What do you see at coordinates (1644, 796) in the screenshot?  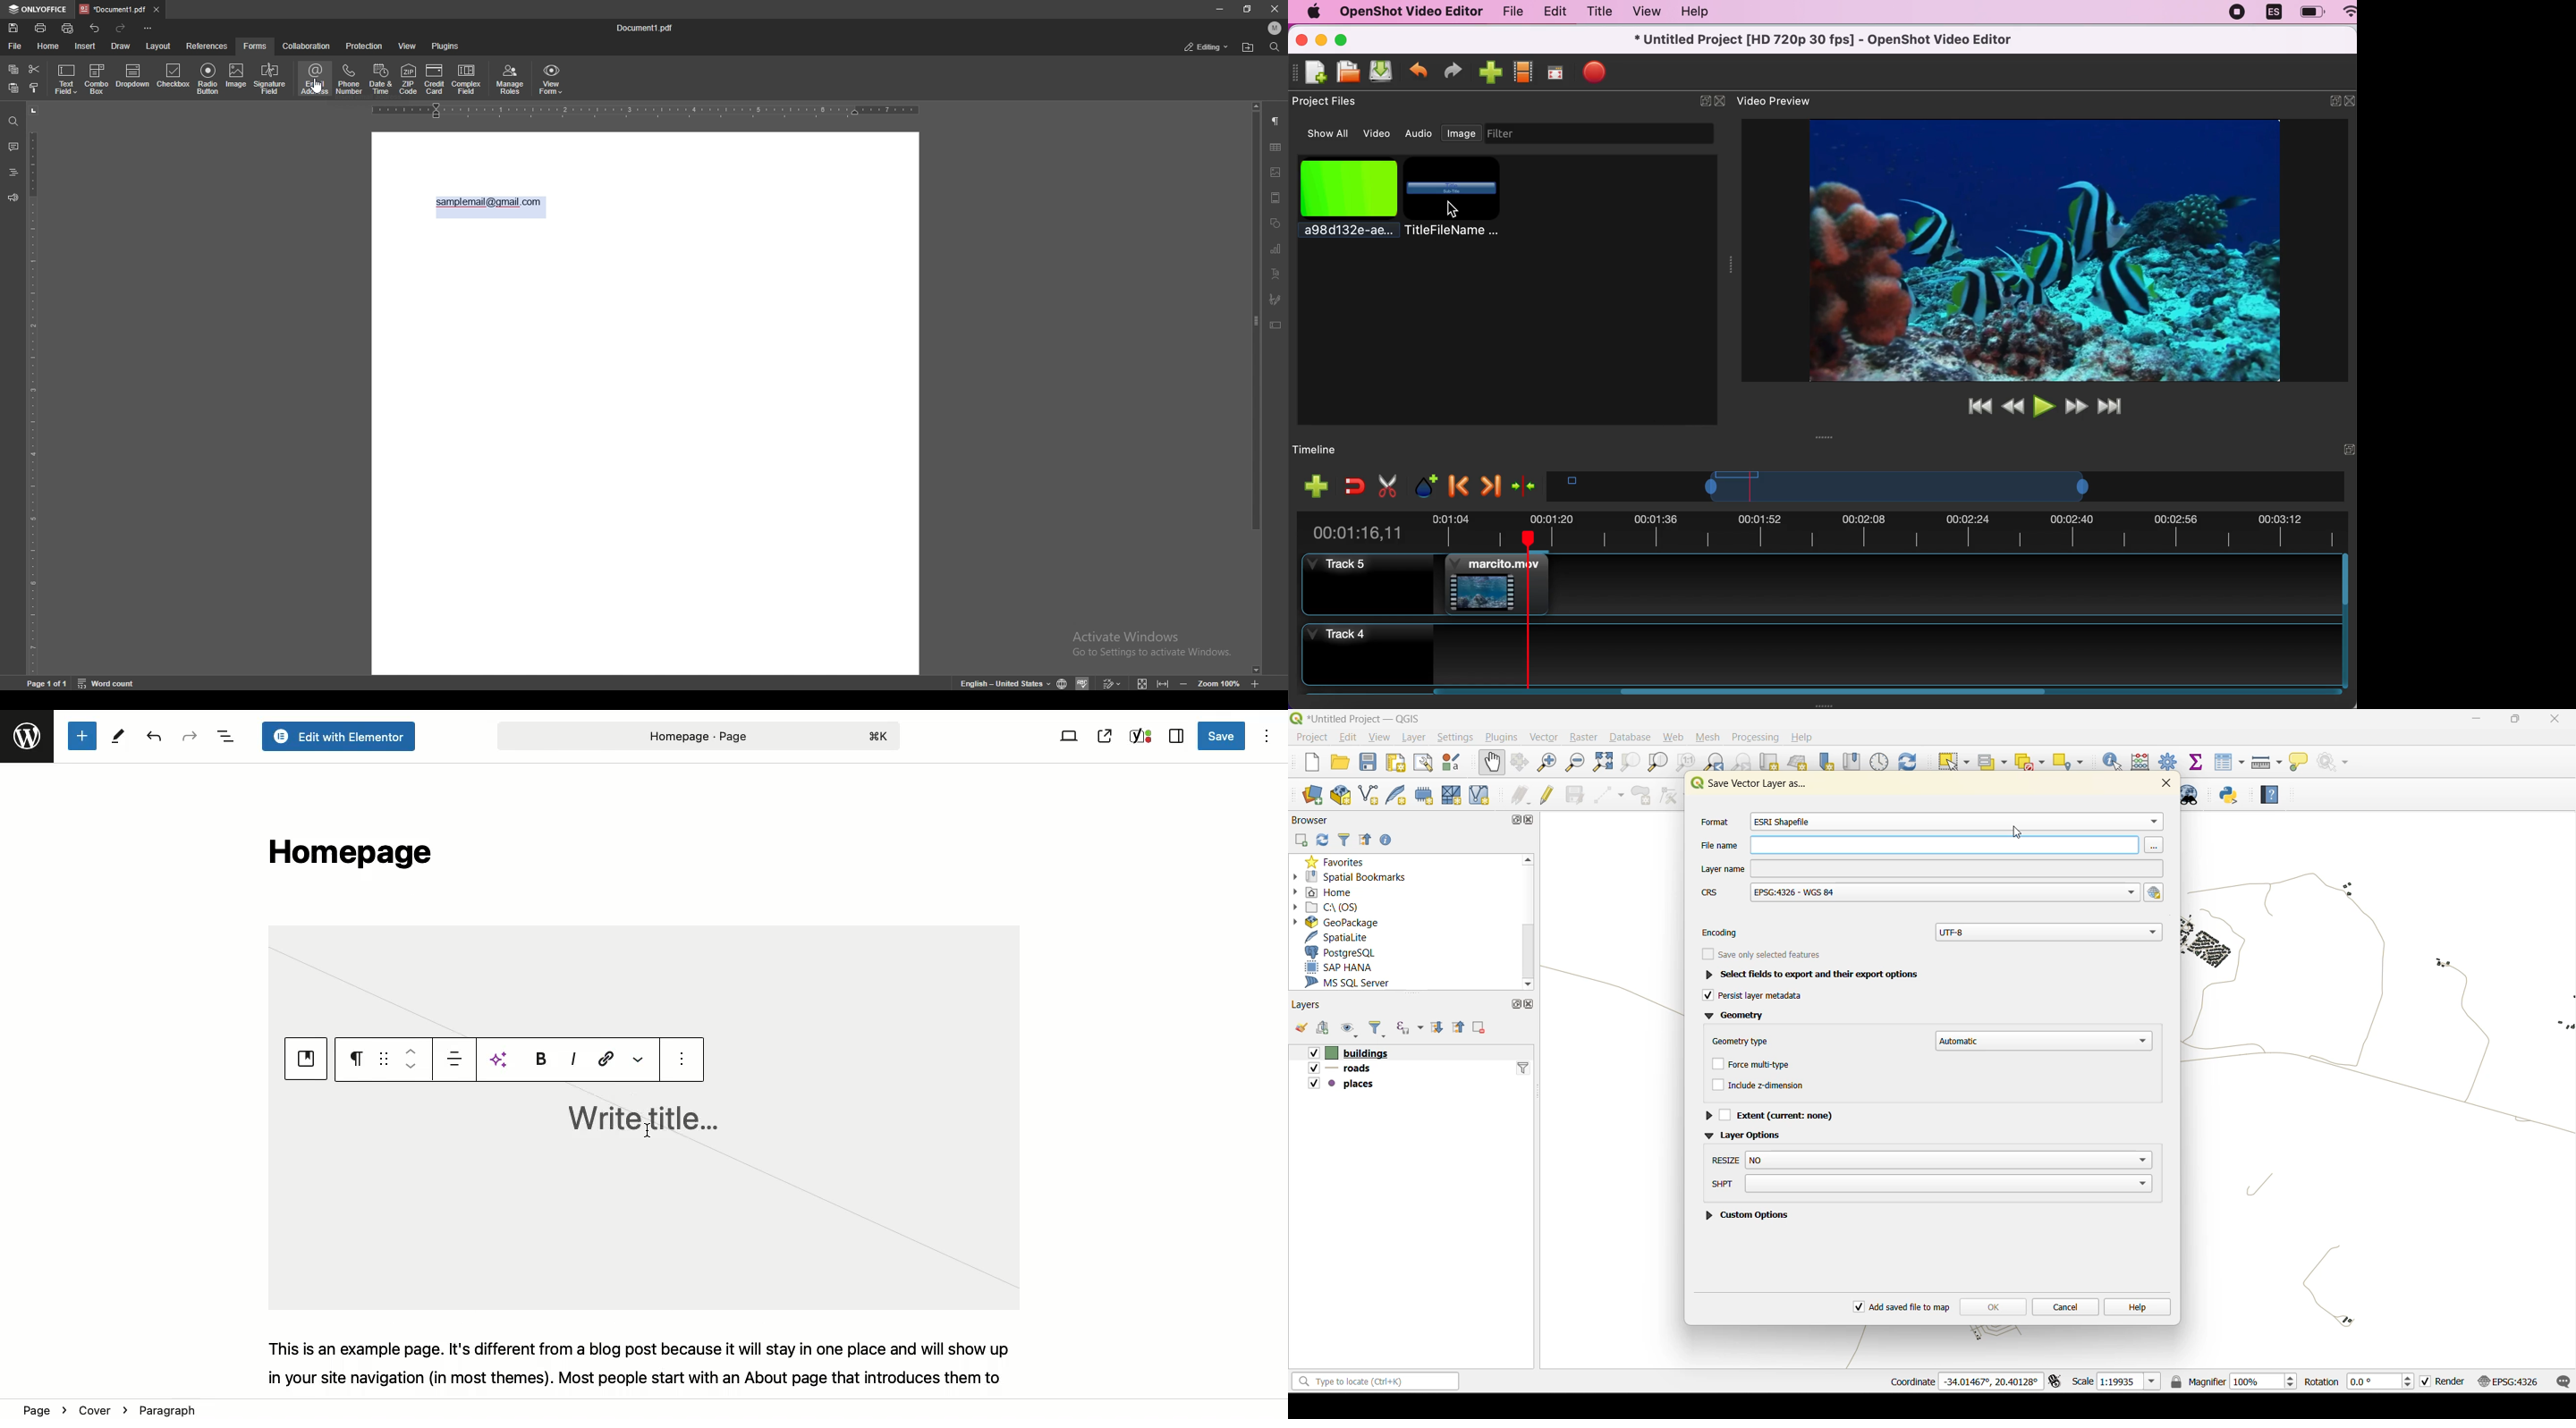 I see `add polygon` at bounding box center [1644, 796].